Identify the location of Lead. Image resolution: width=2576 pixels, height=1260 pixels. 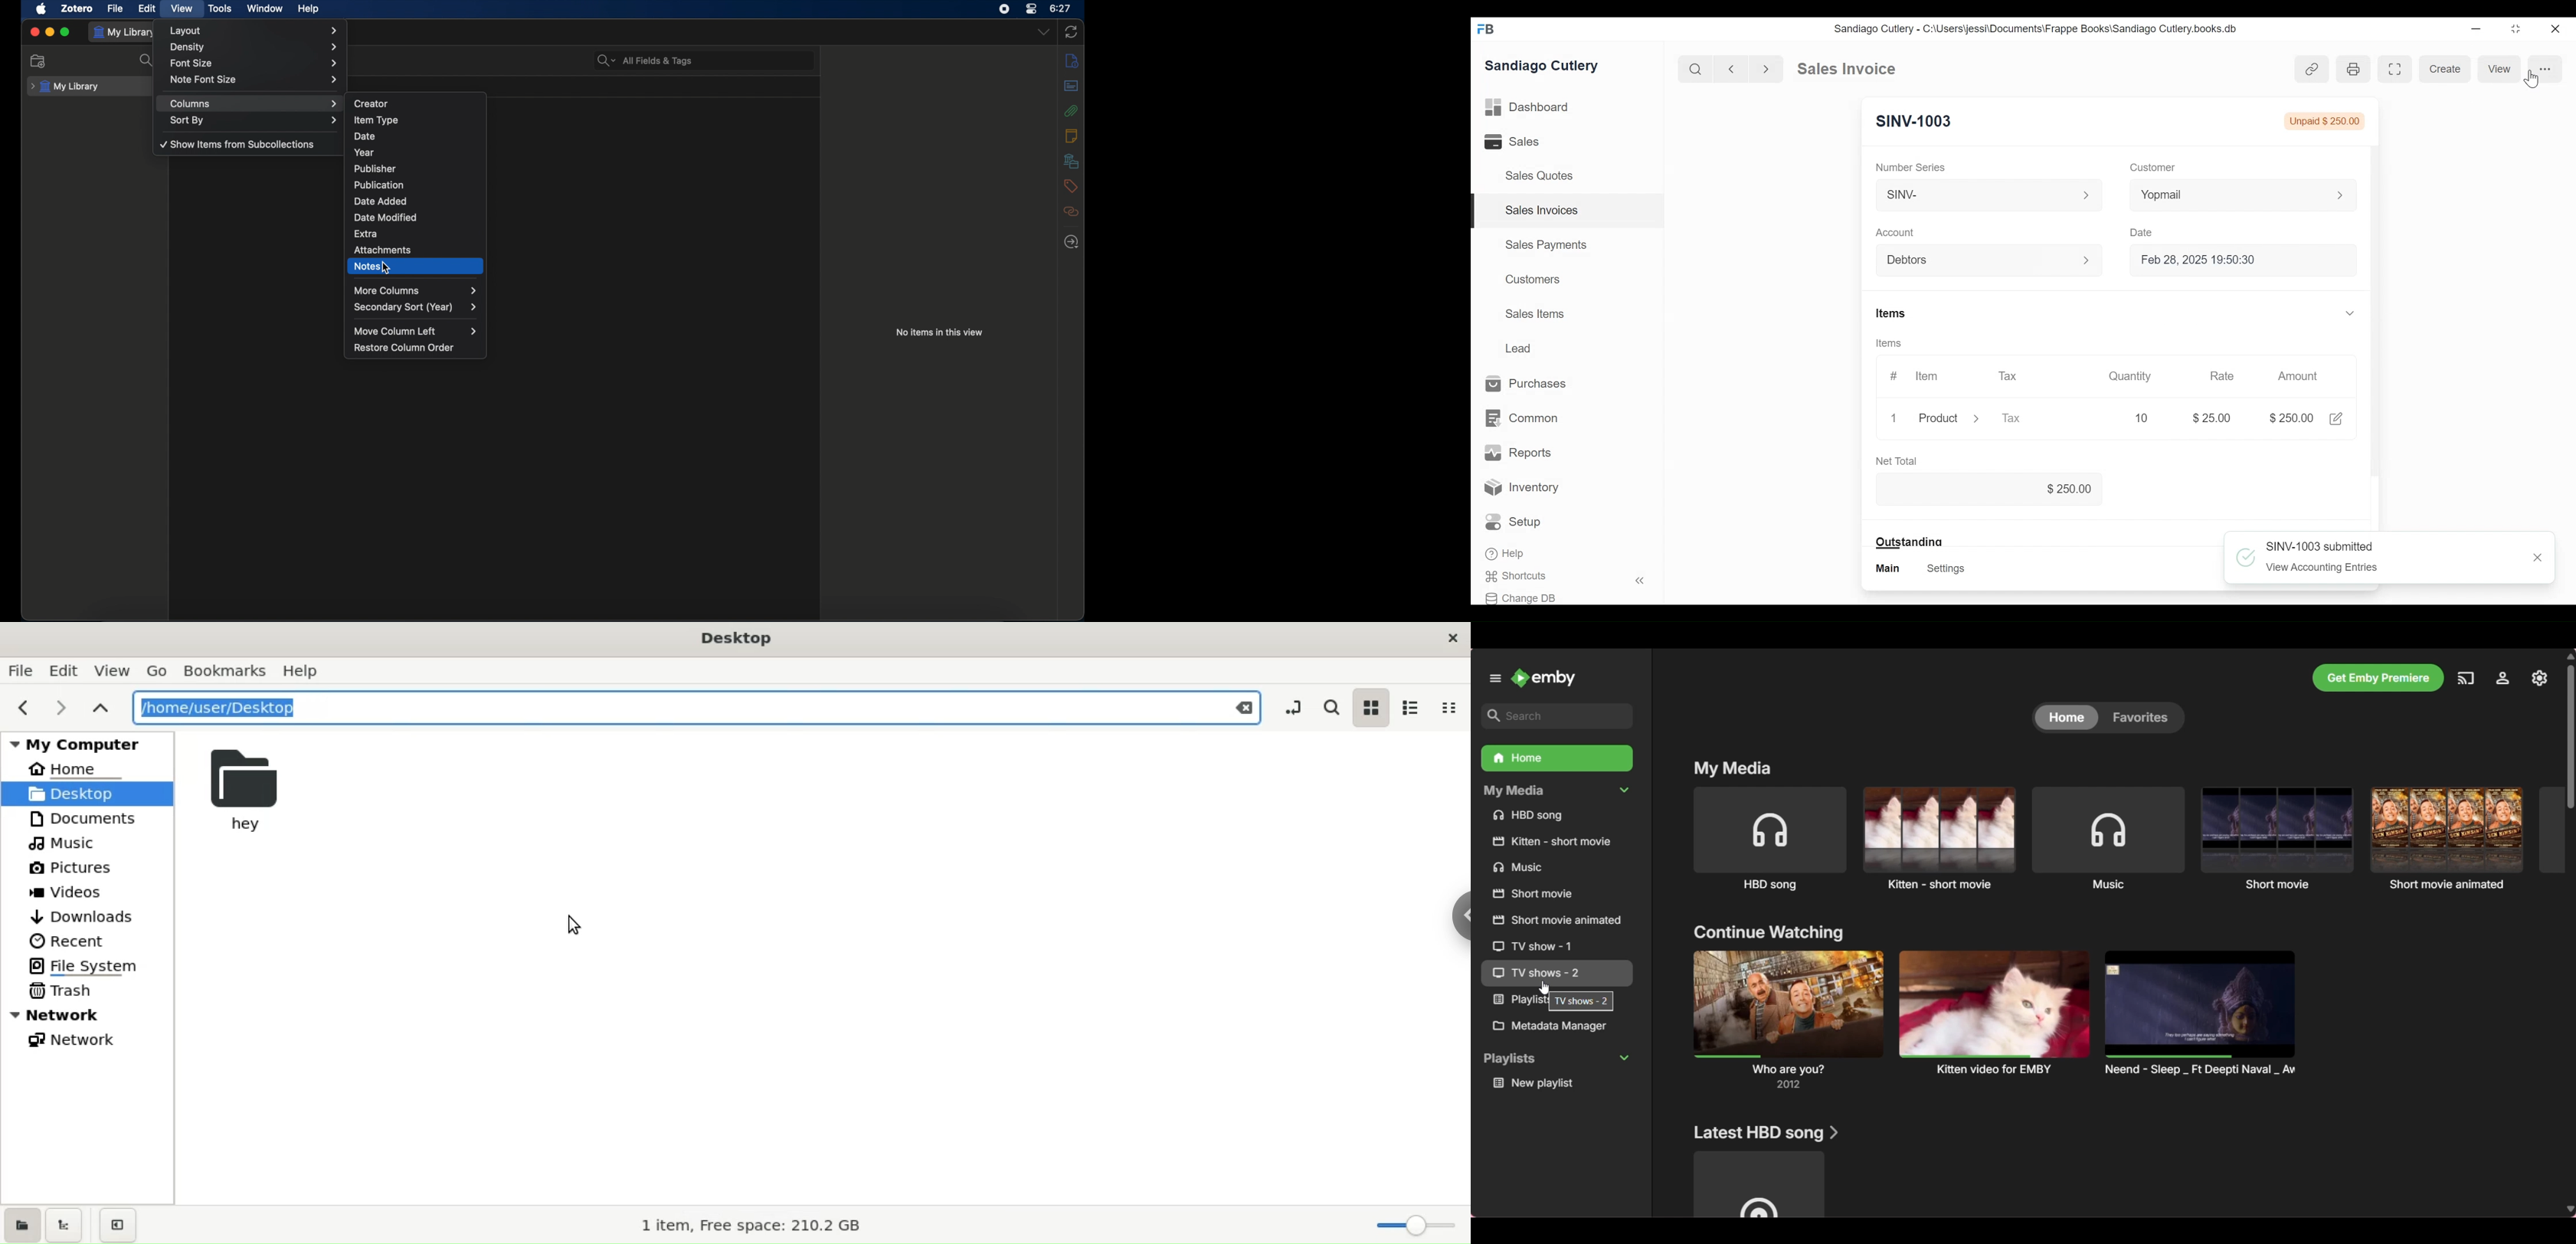
(1520, 347).